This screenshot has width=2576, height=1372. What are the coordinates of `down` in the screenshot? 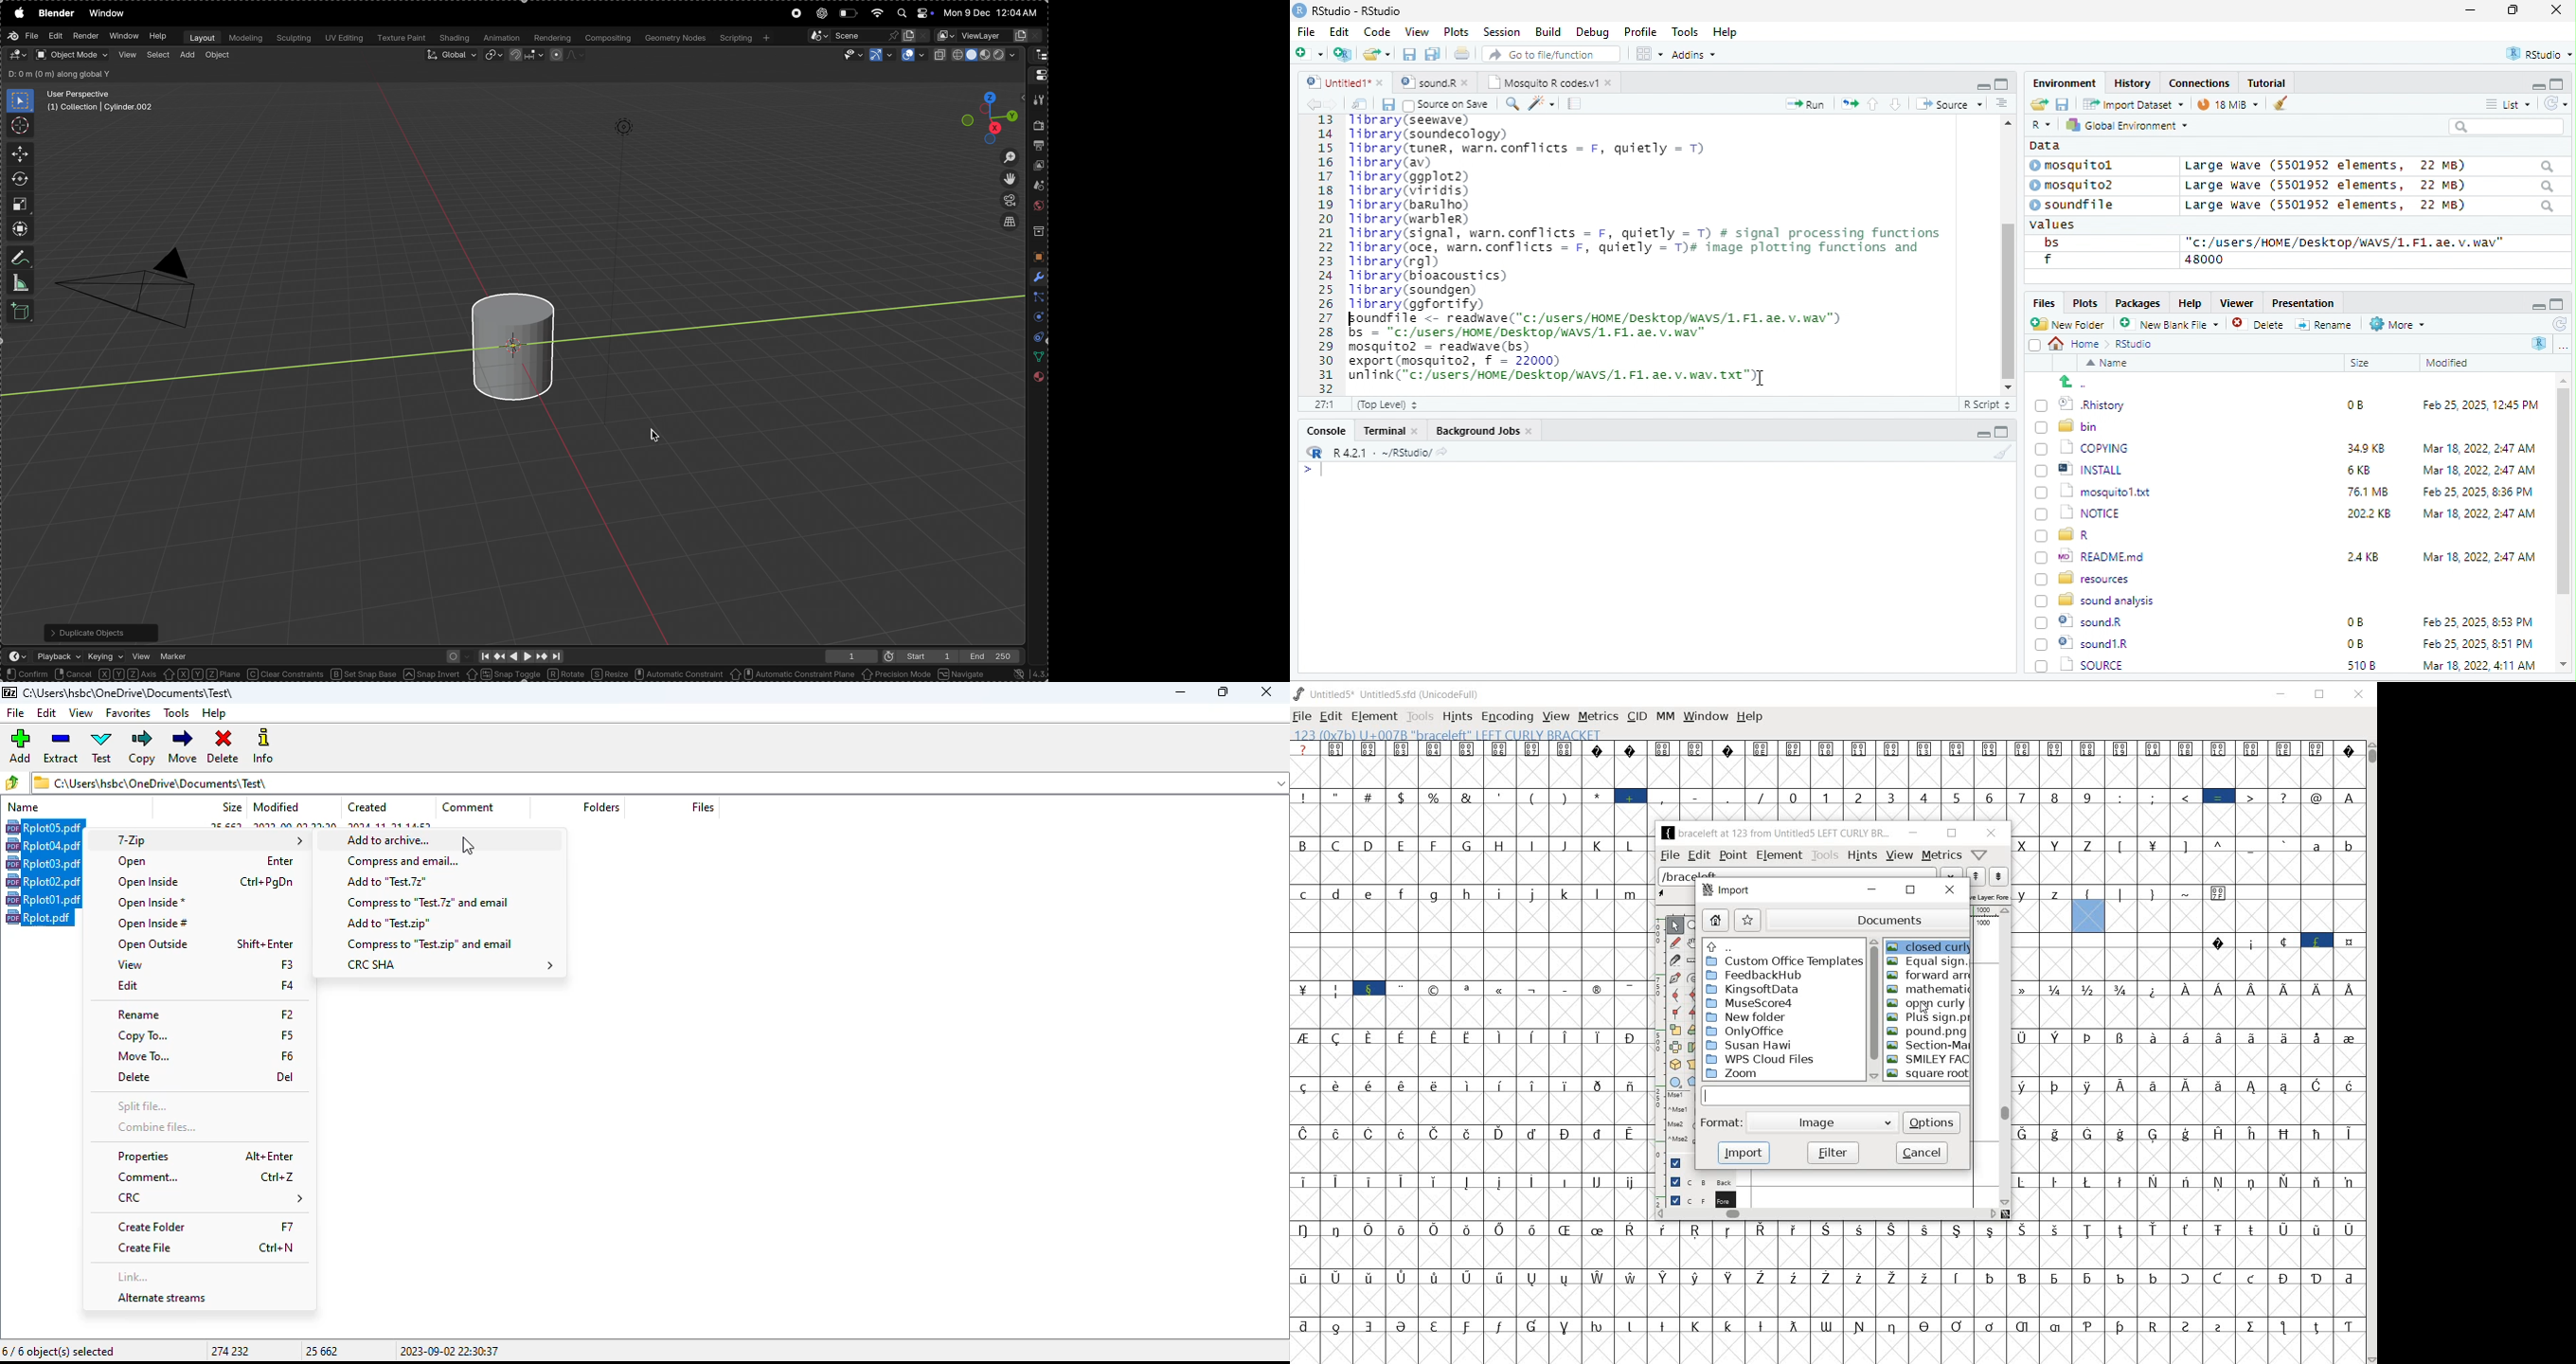 It's located at (1896, 103).